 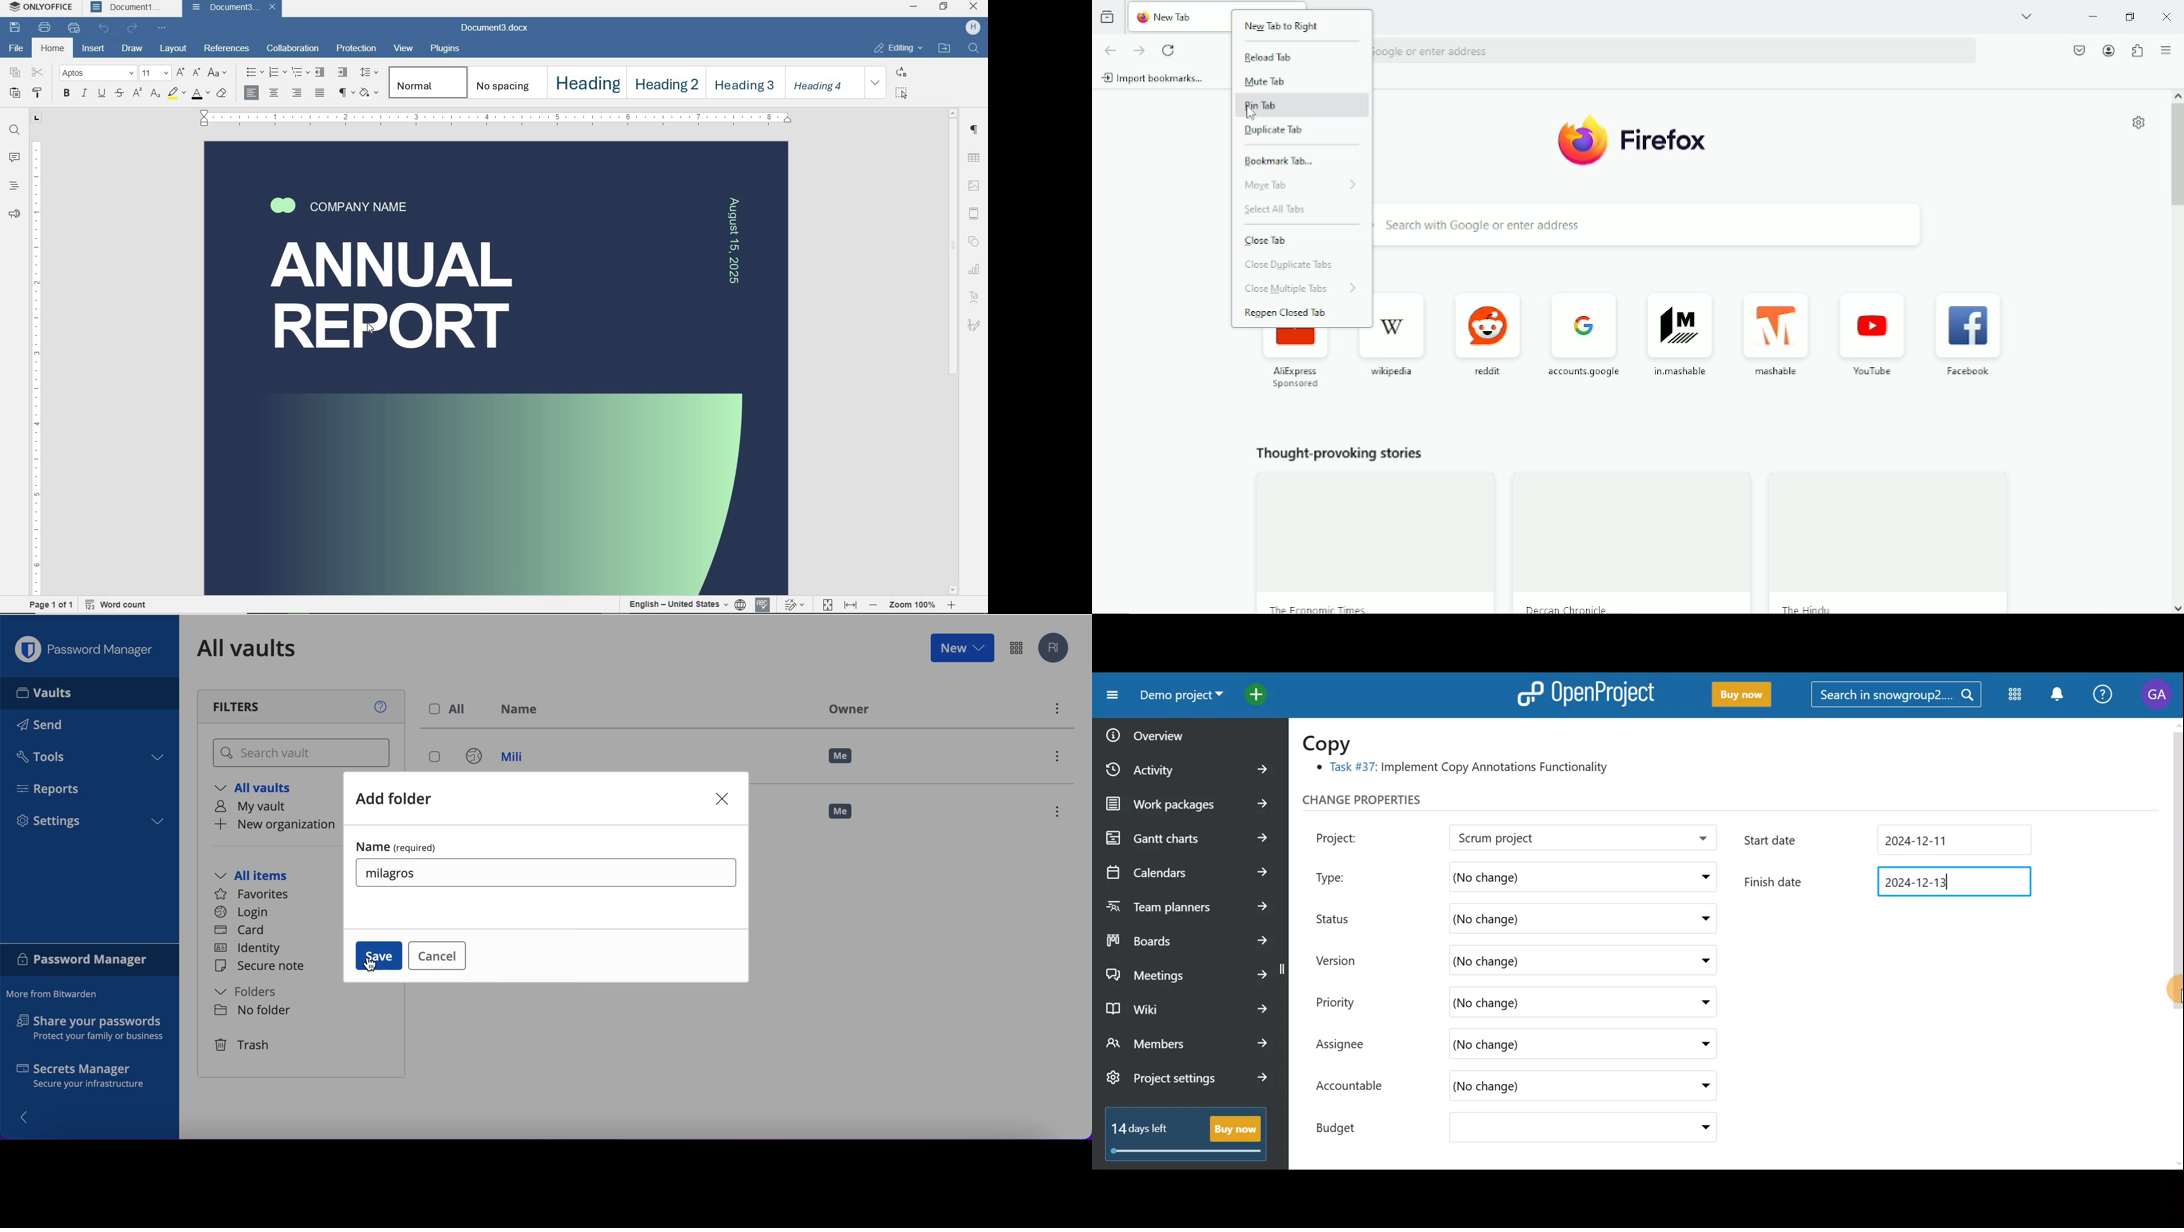 What do you see at coordinates (132, 49) in the screenshot?
I see `draw` at bounding box center [132, 49].